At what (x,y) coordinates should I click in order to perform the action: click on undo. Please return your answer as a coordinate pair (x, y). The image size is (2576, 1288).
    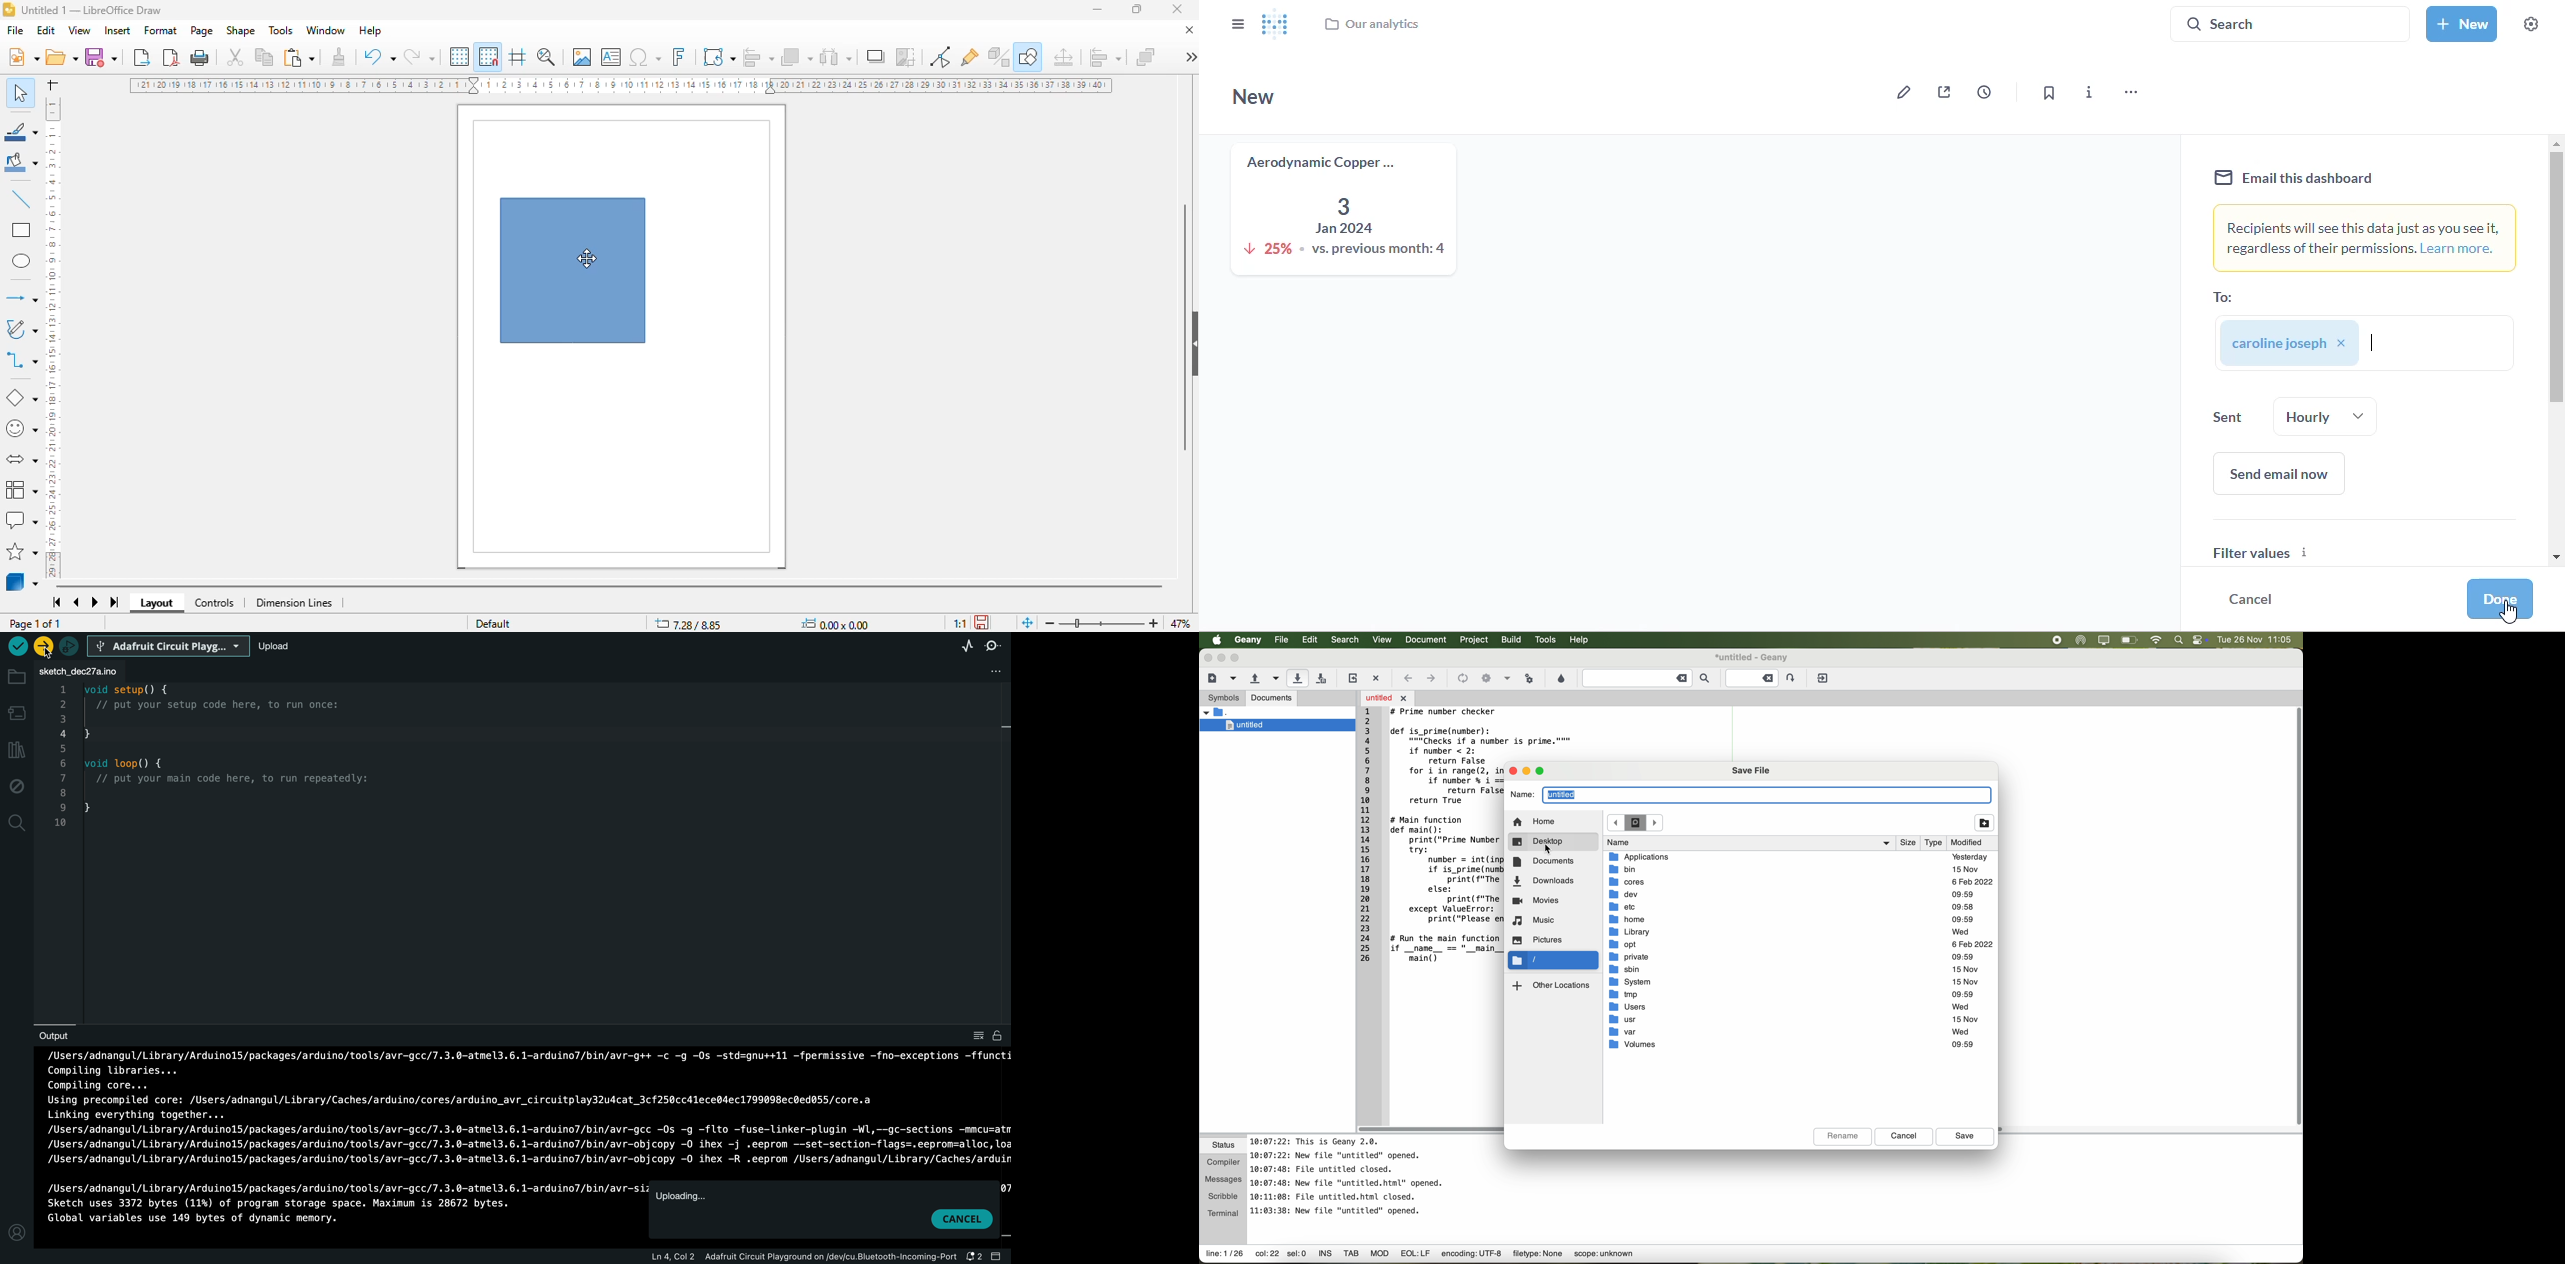
    Looking at the image, I should click on (380, 56).